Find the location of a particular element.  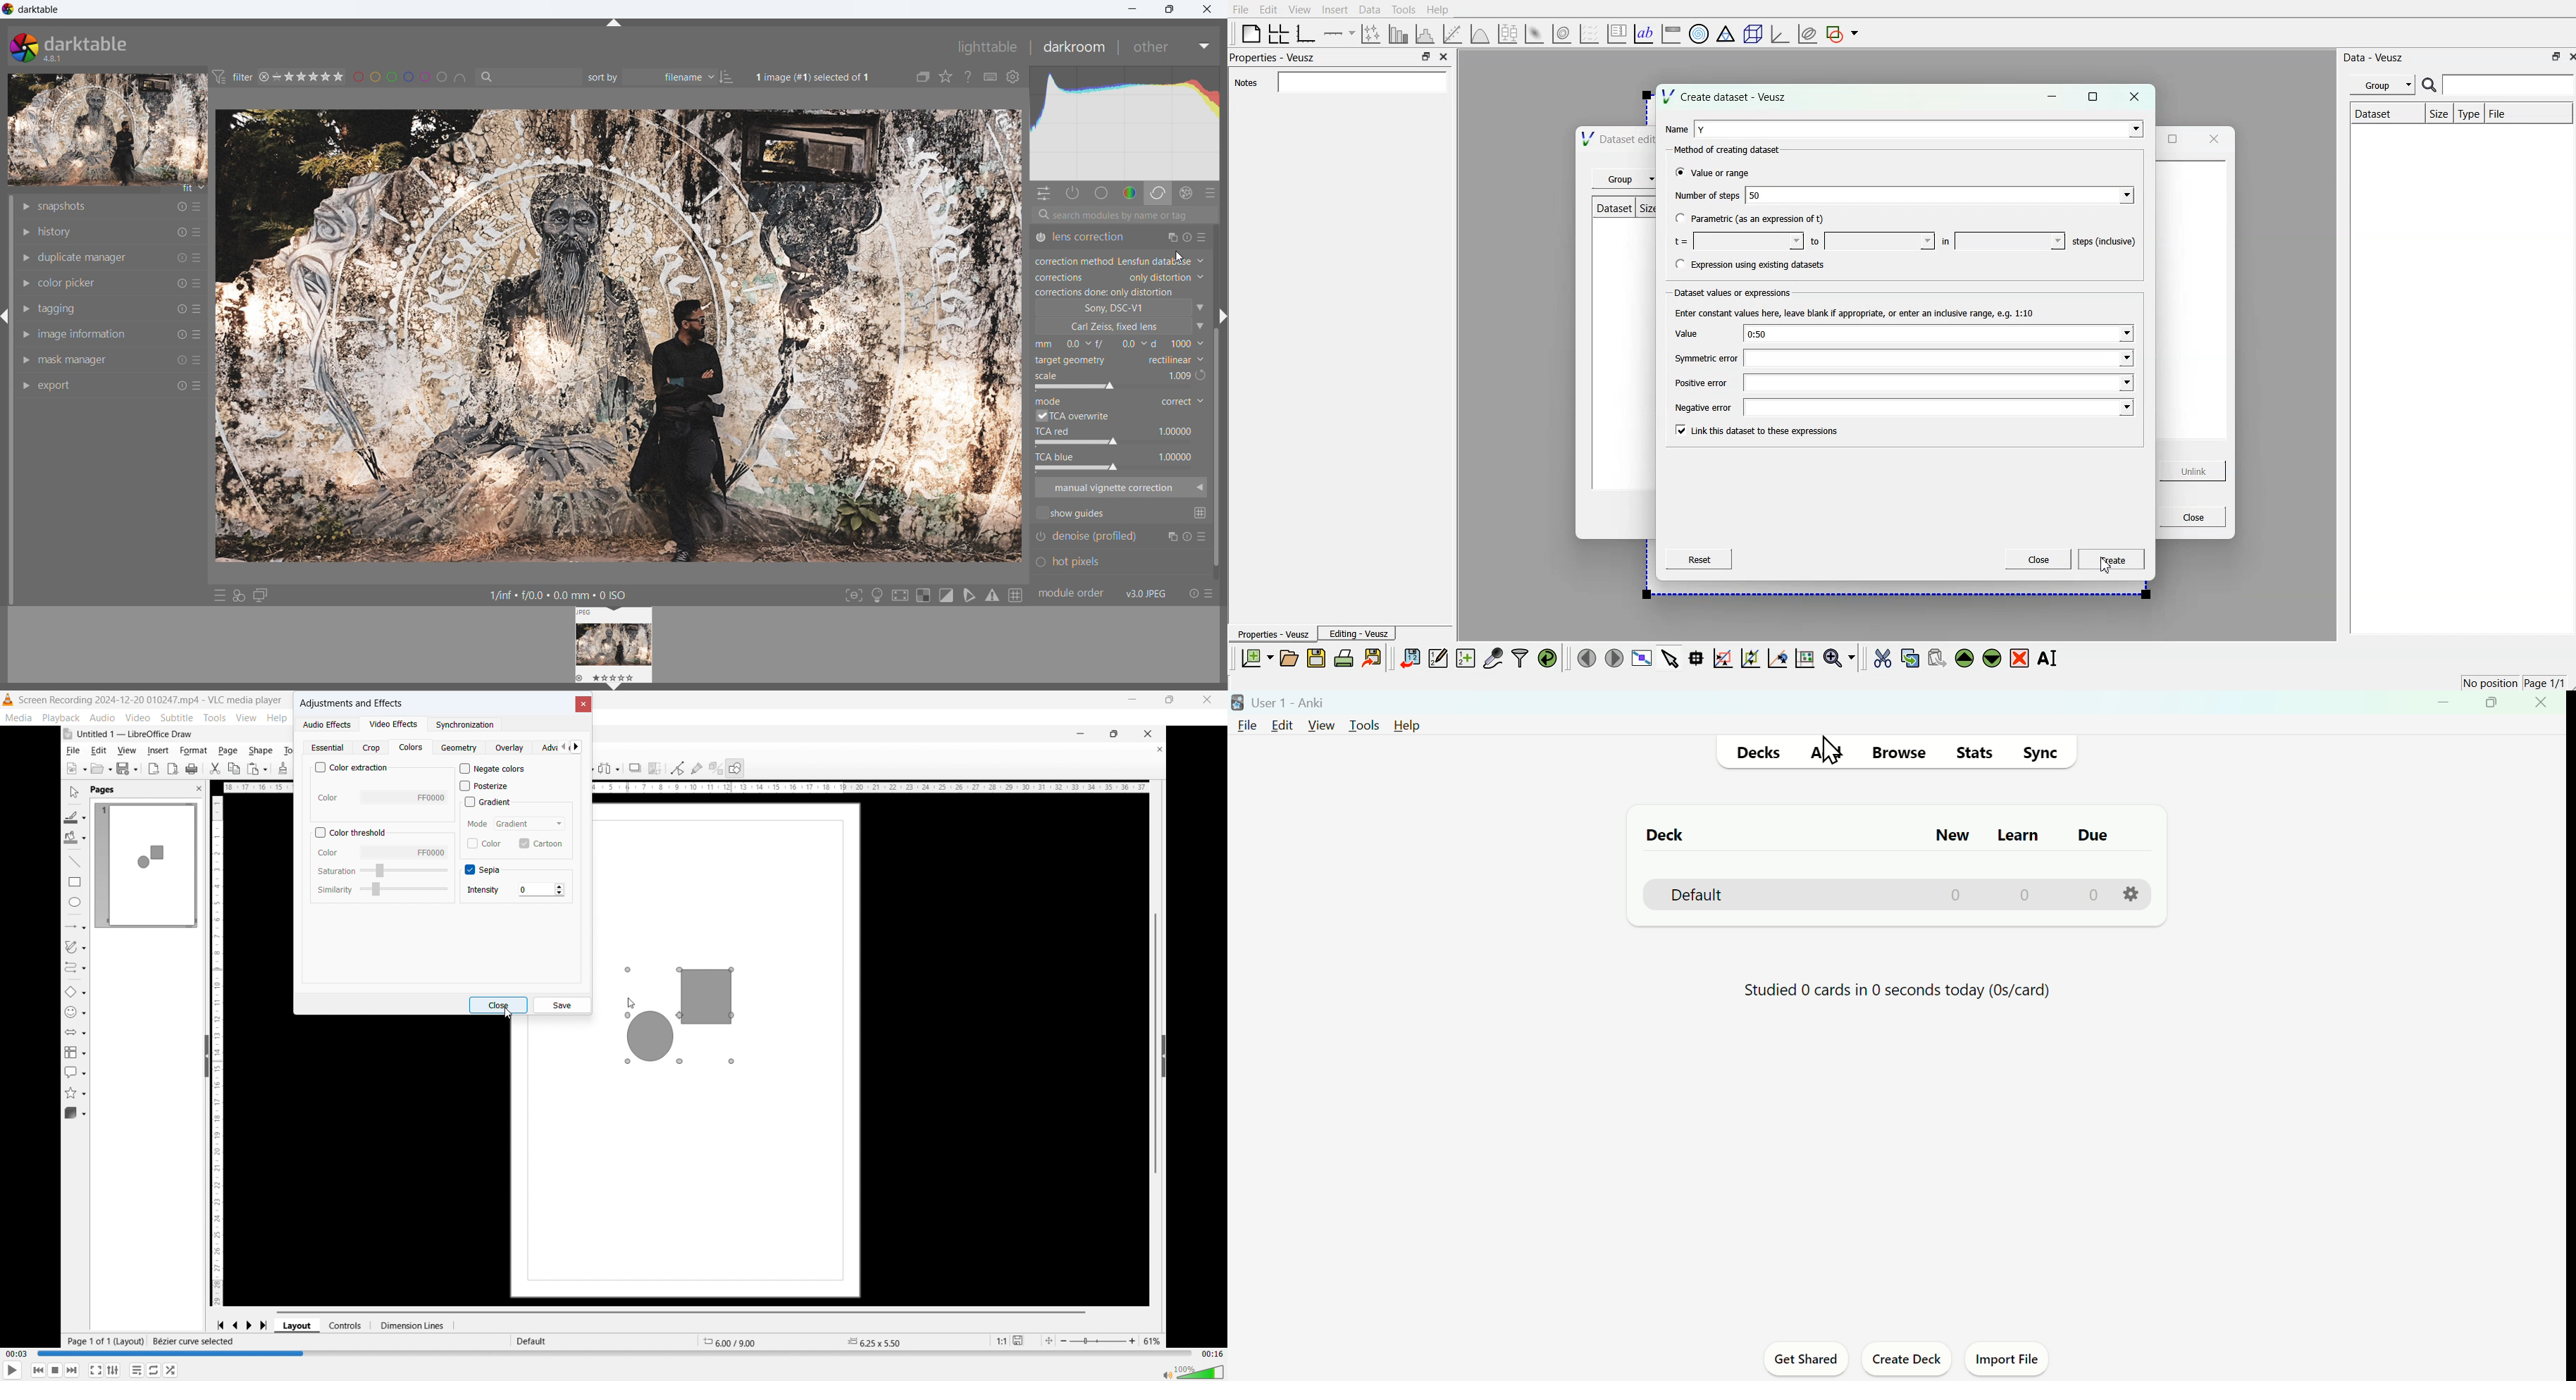

Similarity is located at coordinates (335, 890).